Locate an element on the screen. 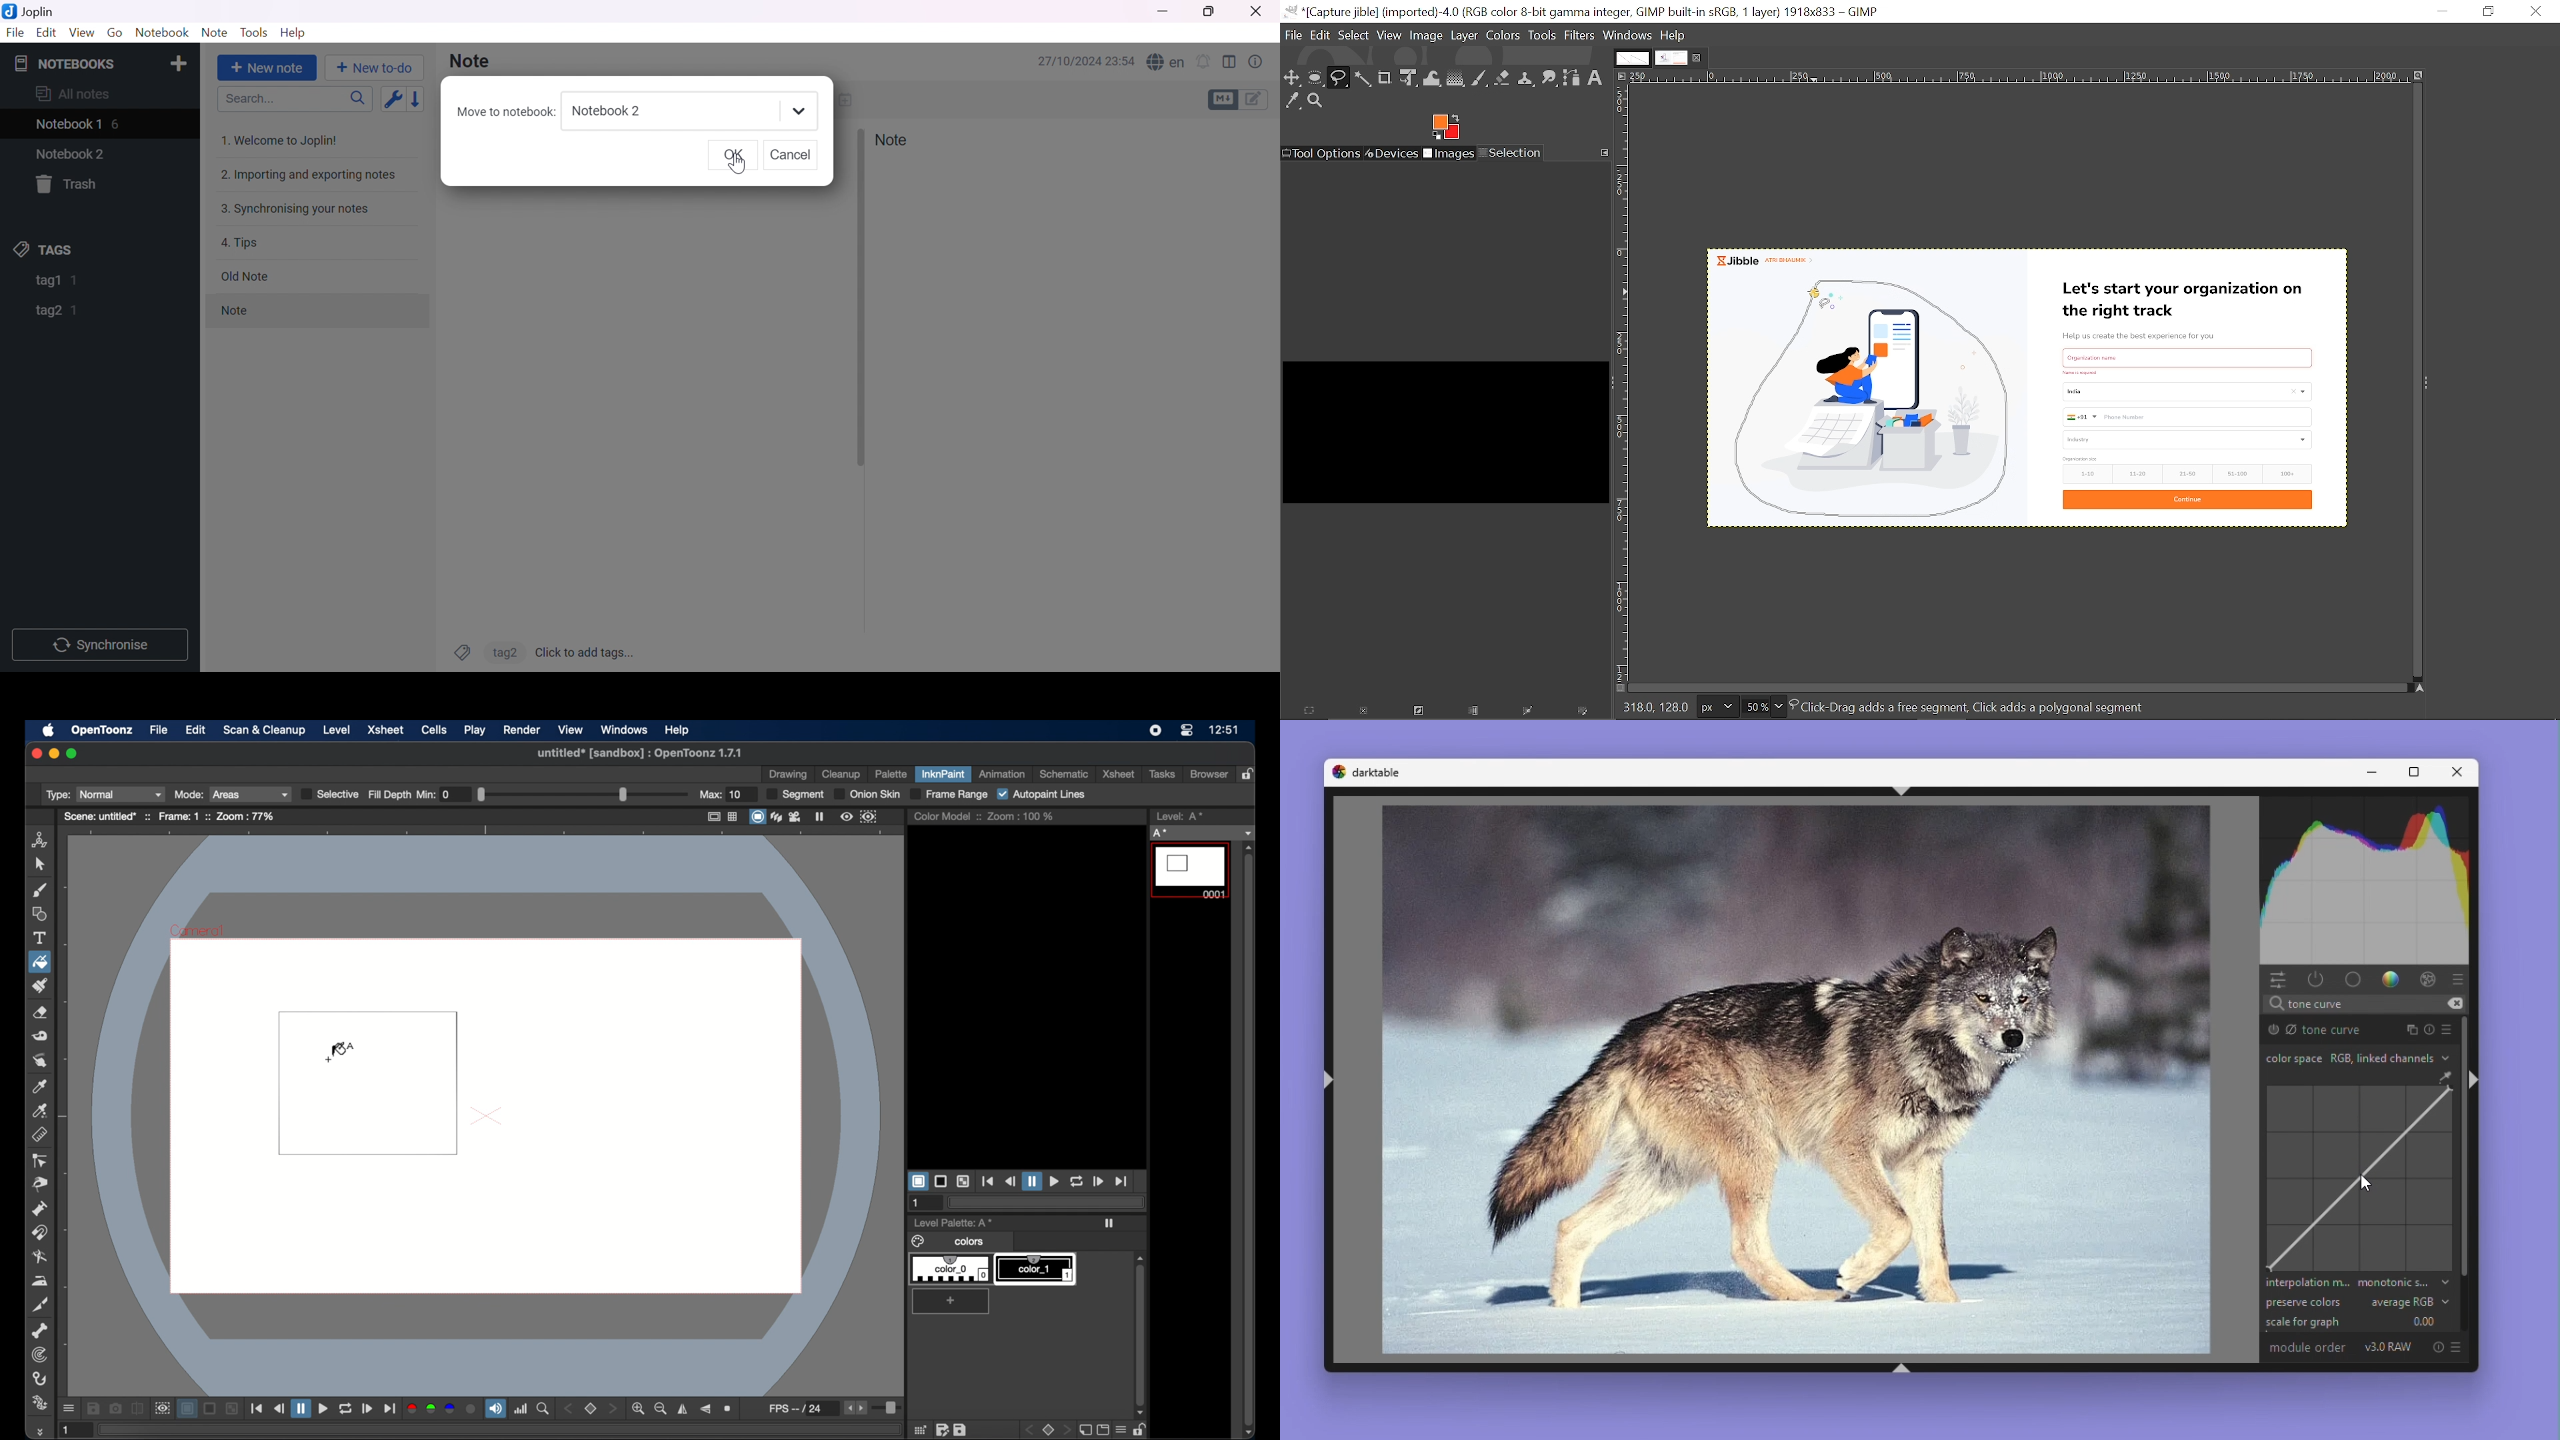 This screenshot has height=1456, width=2576. Notebook is located at coordinates (159, 33).